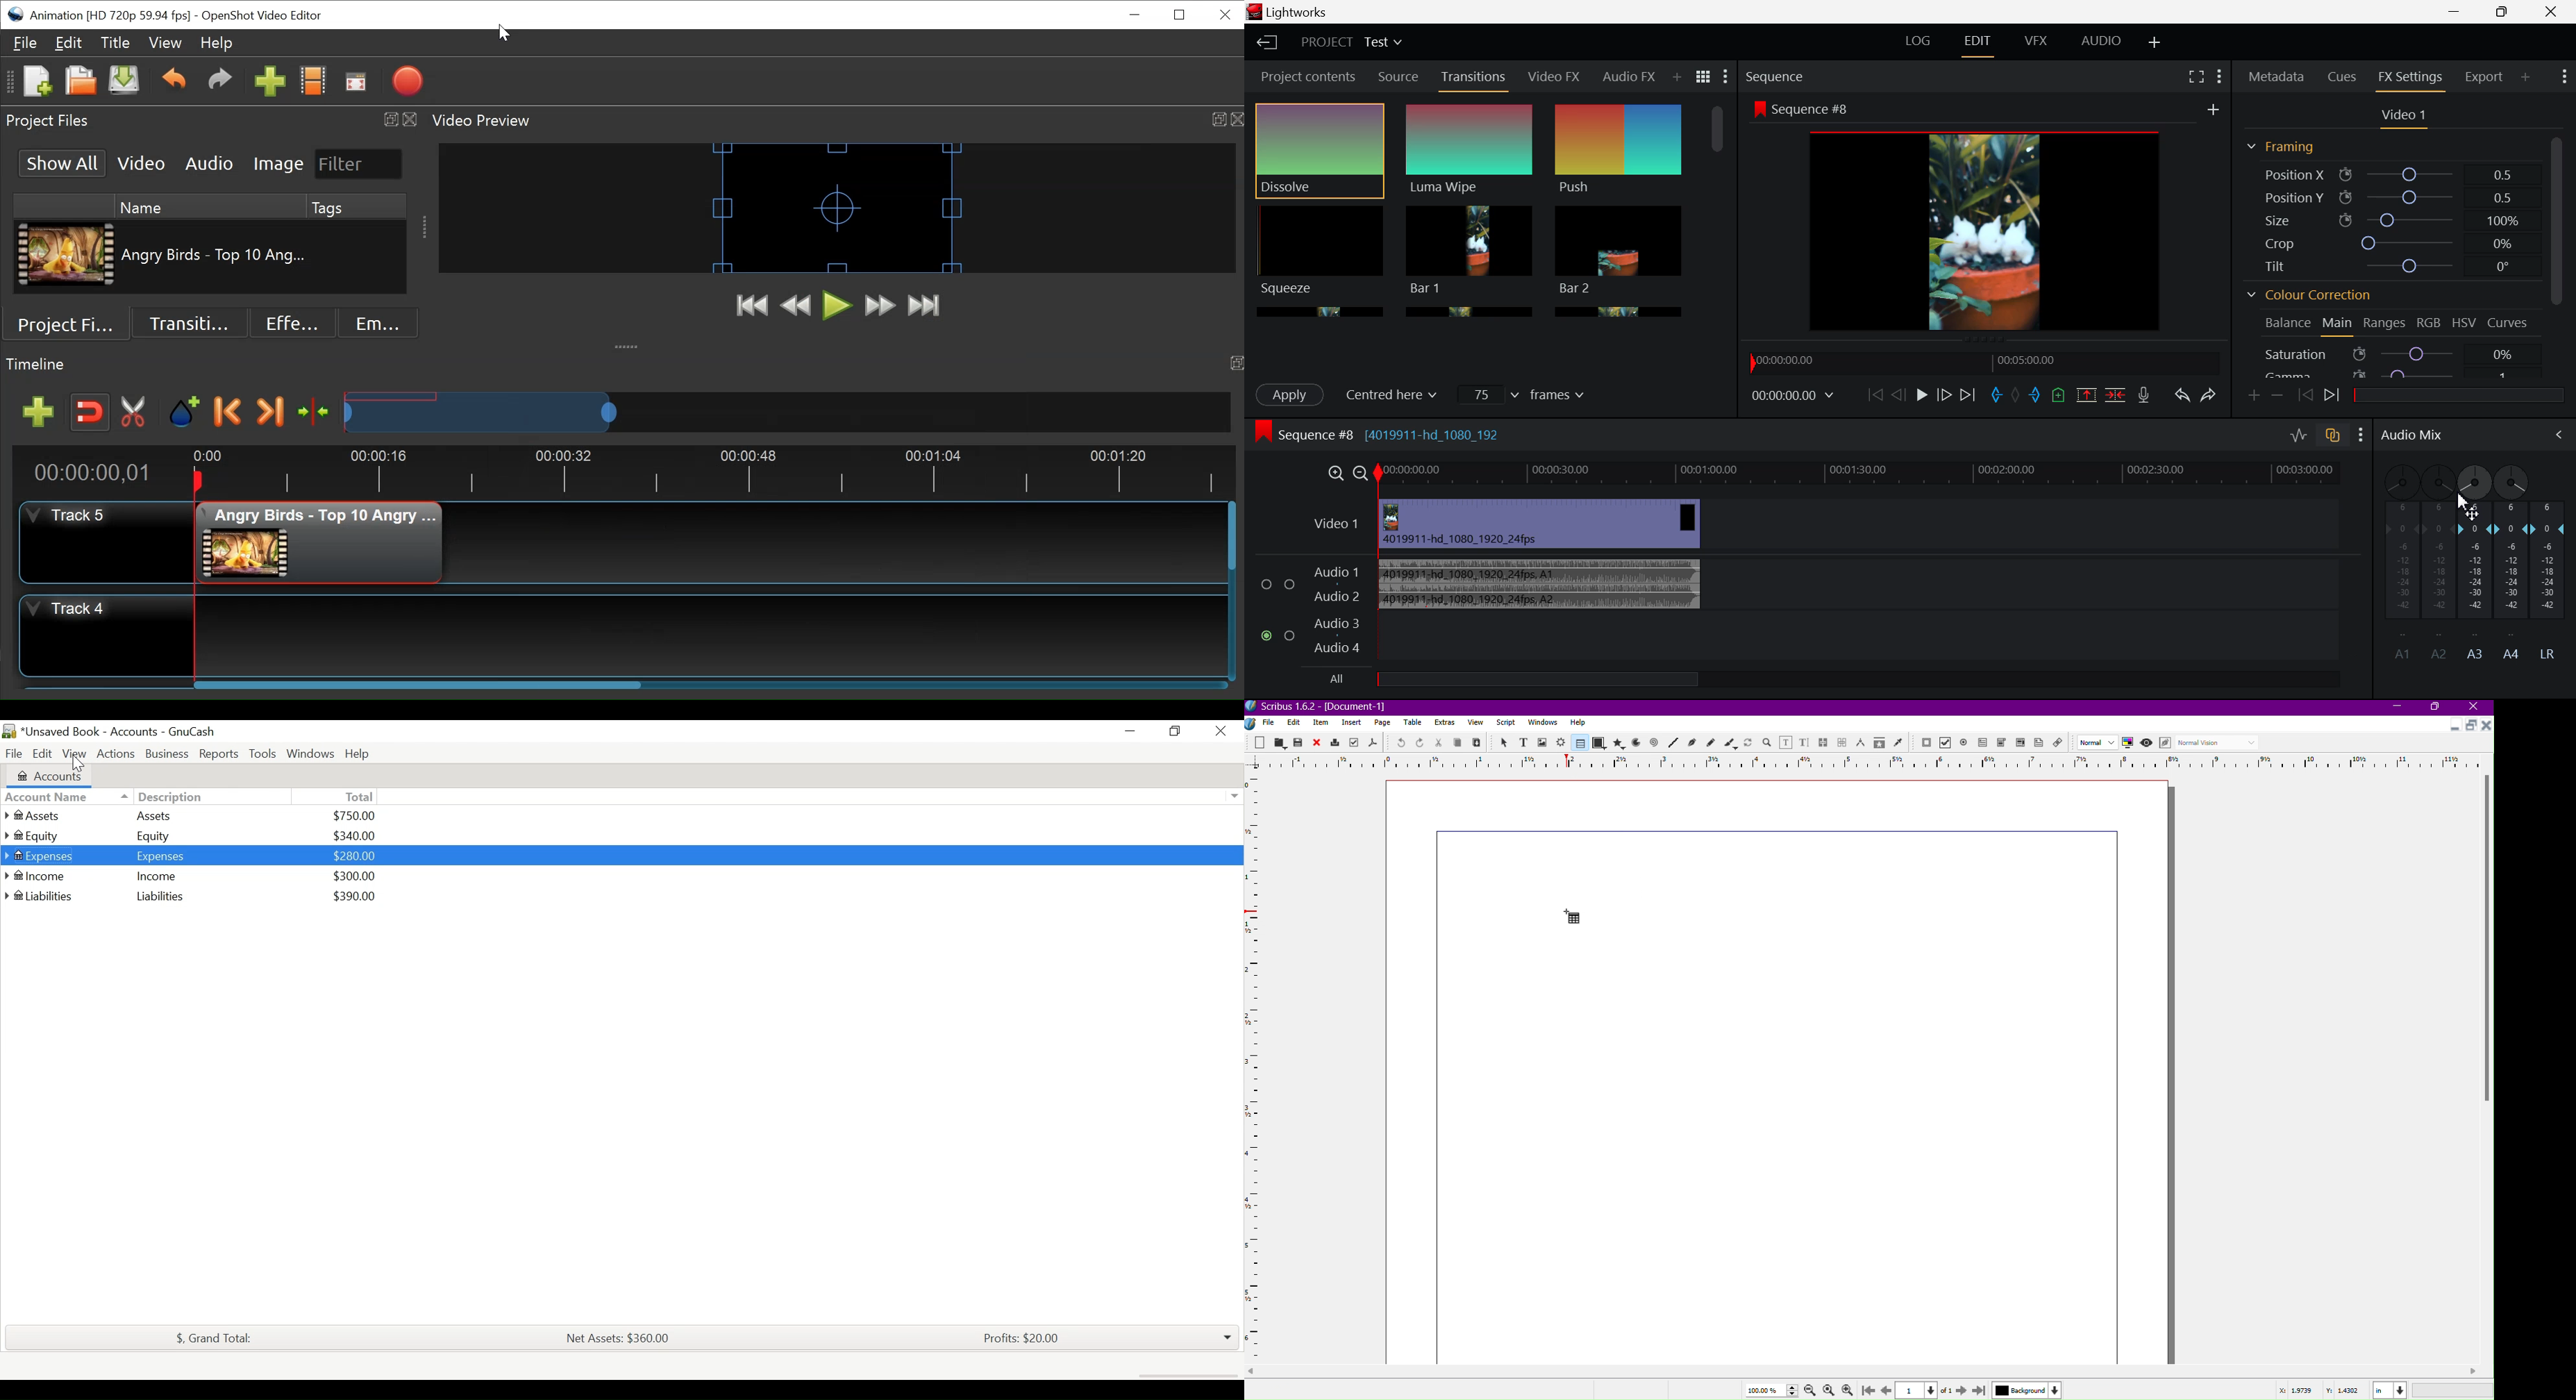 The height and width of the screenshot is (1400, 2576). Describe the element at coordinates (1335, 742) in the screenshot. I see `Print` at that location.